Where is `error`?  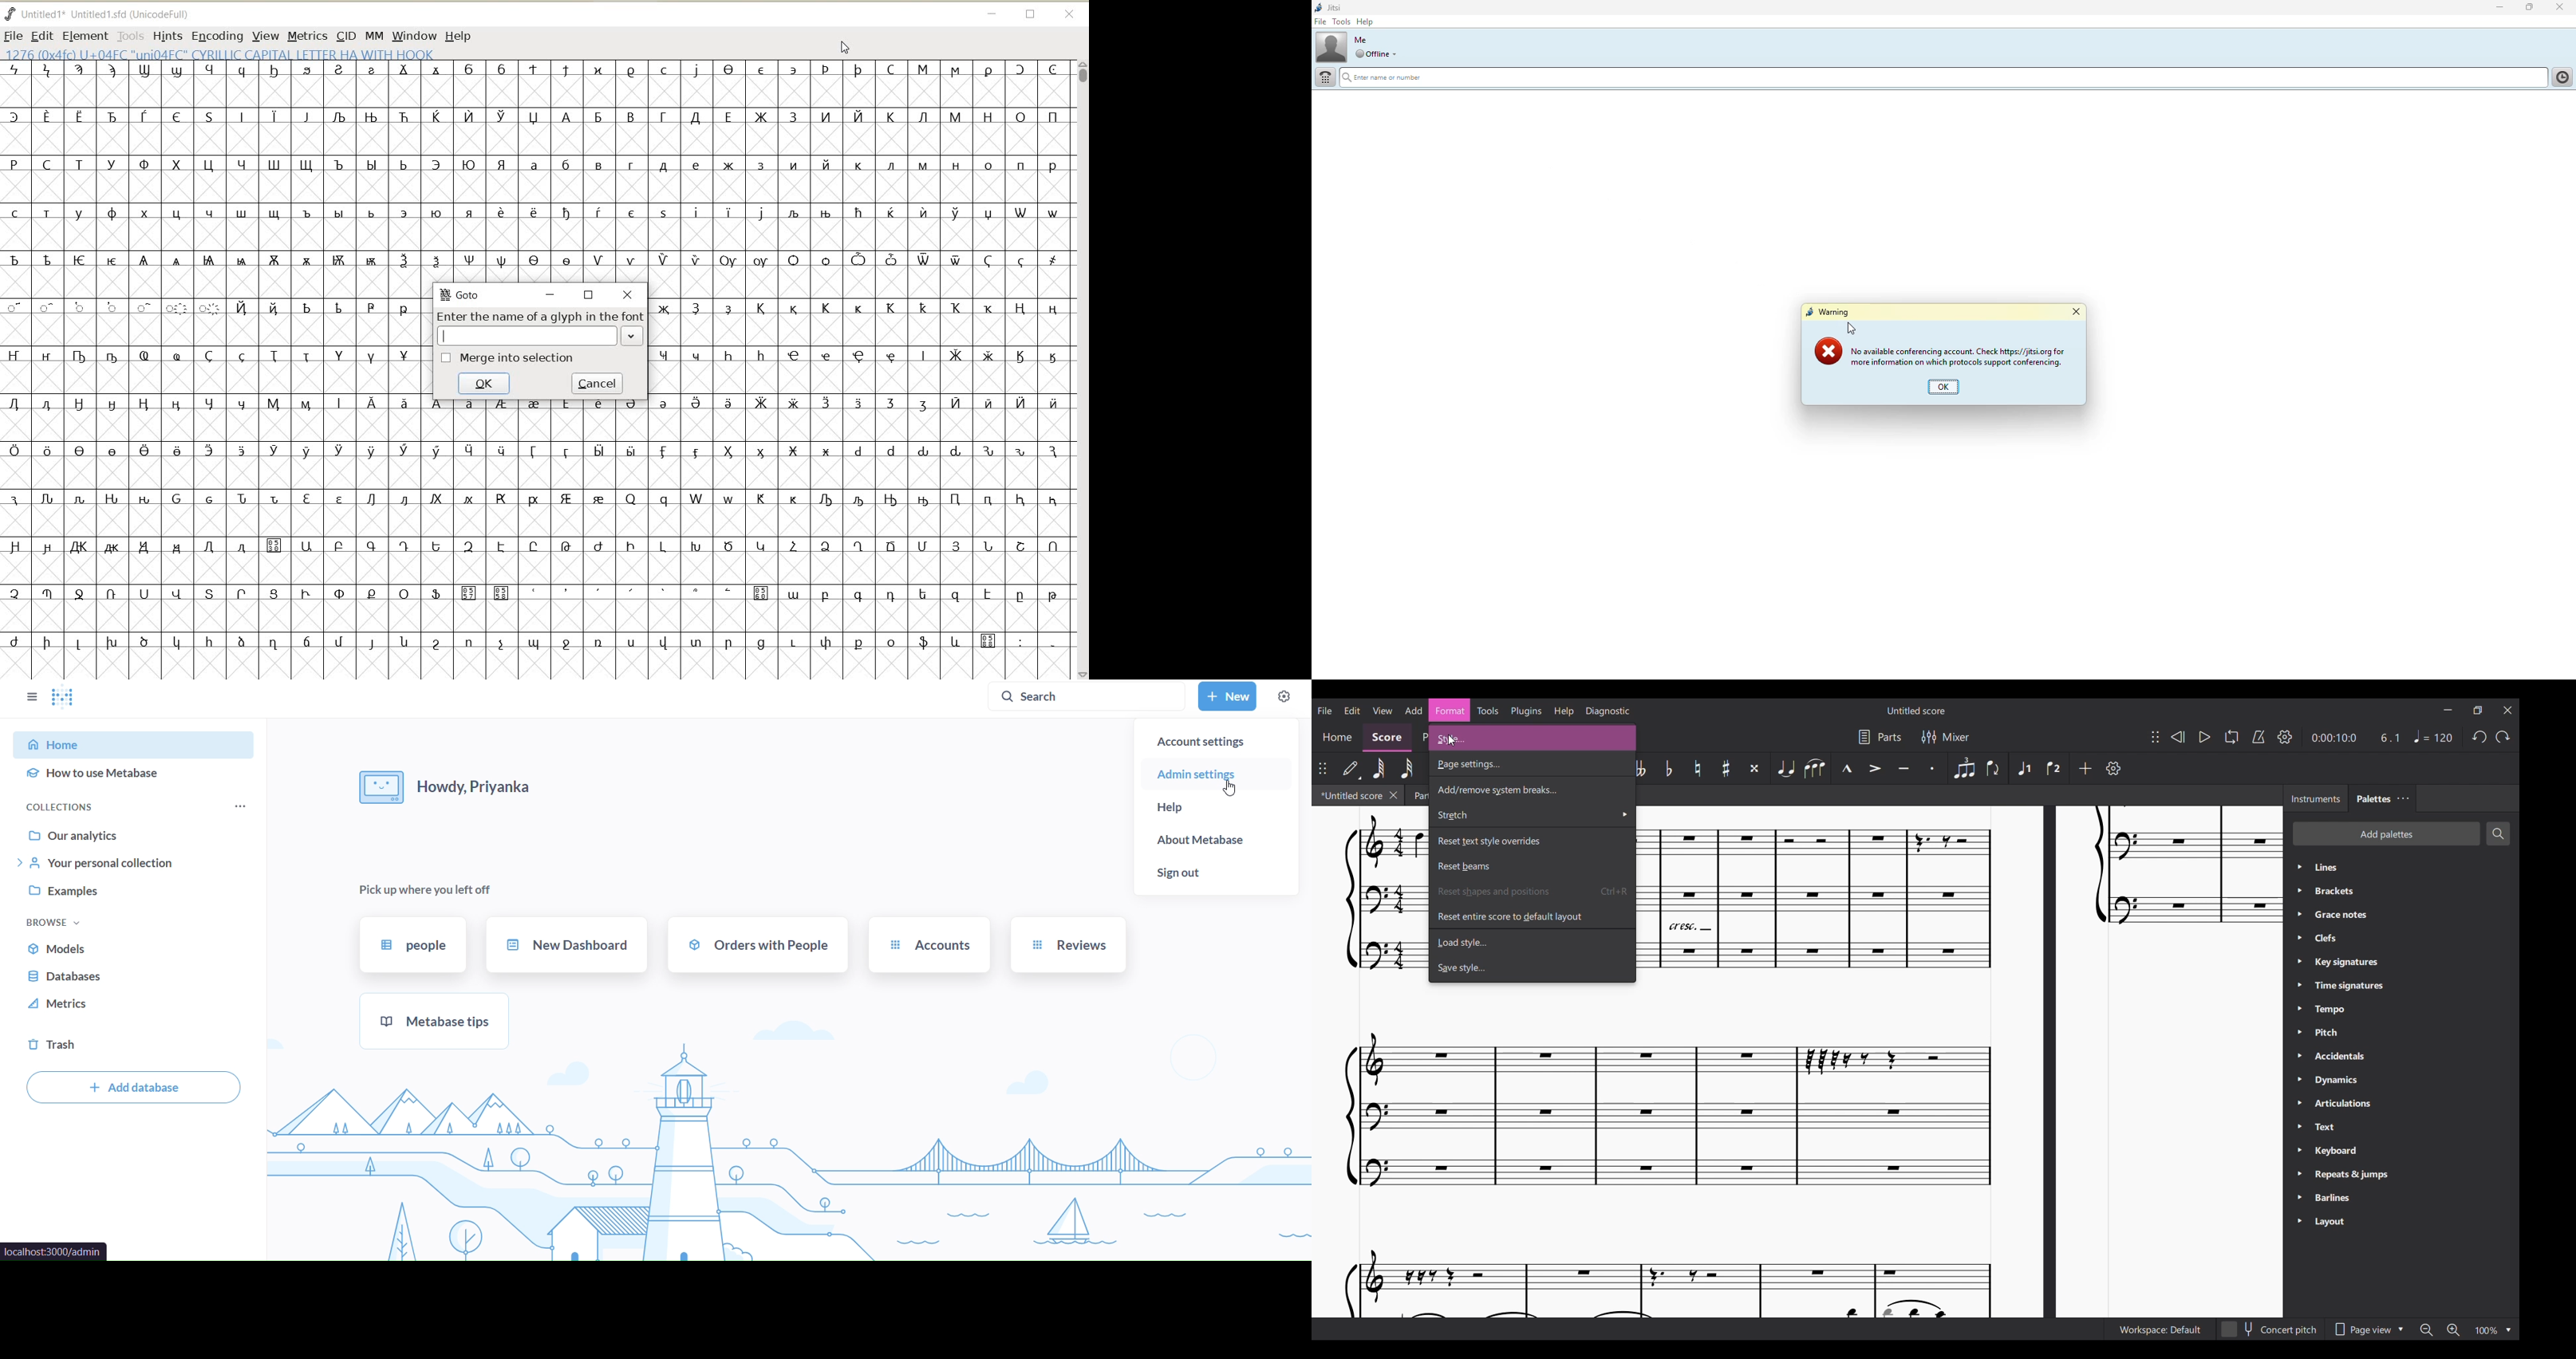 error is located at coordinates (1827, 352).